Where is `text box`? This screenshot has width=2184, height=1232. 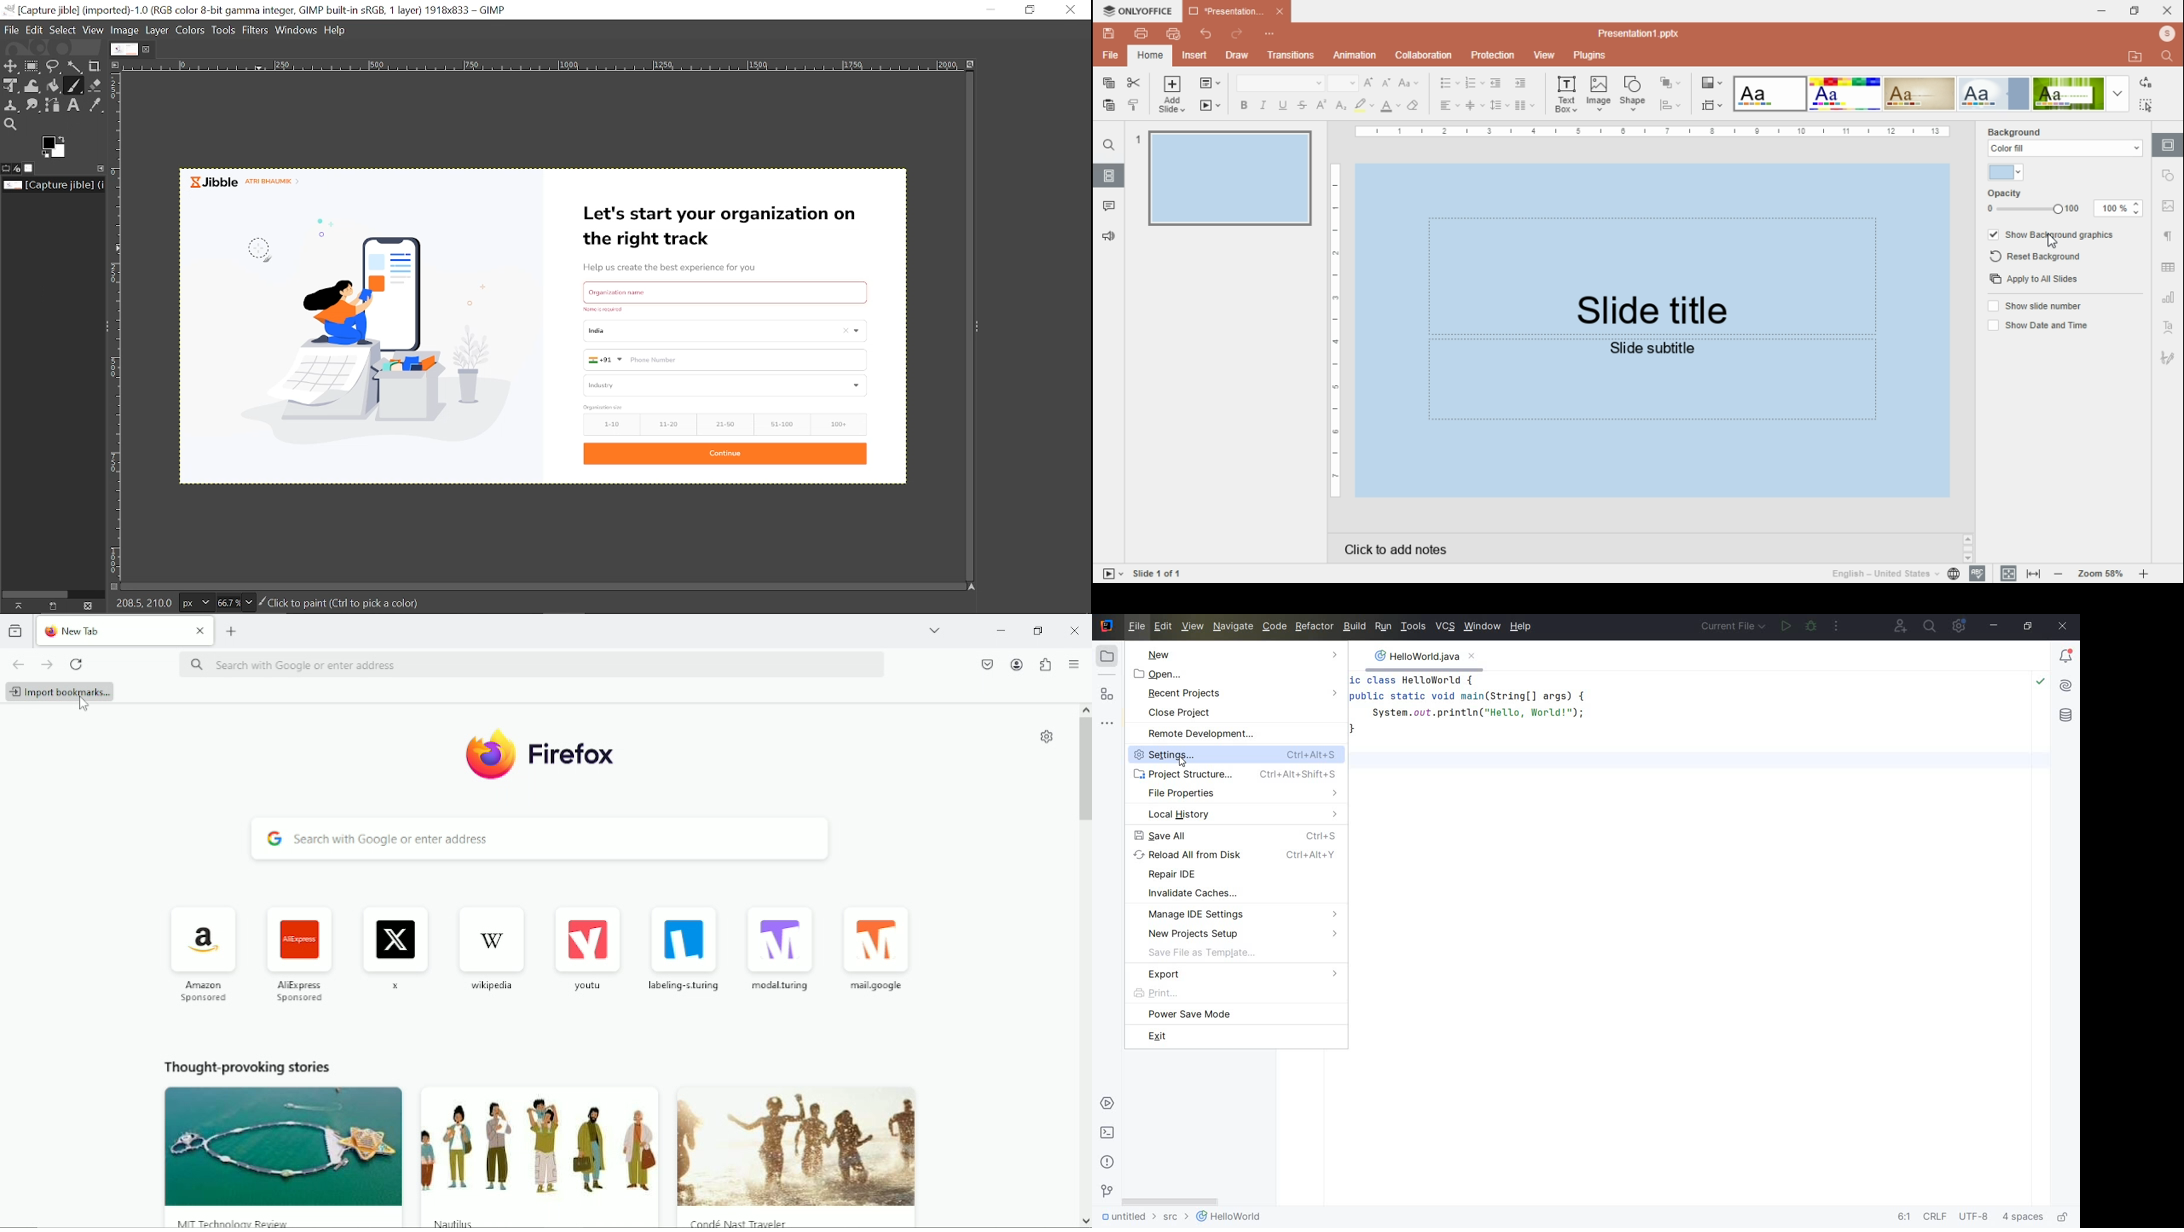
text box is located at coordinates (1566, 96).